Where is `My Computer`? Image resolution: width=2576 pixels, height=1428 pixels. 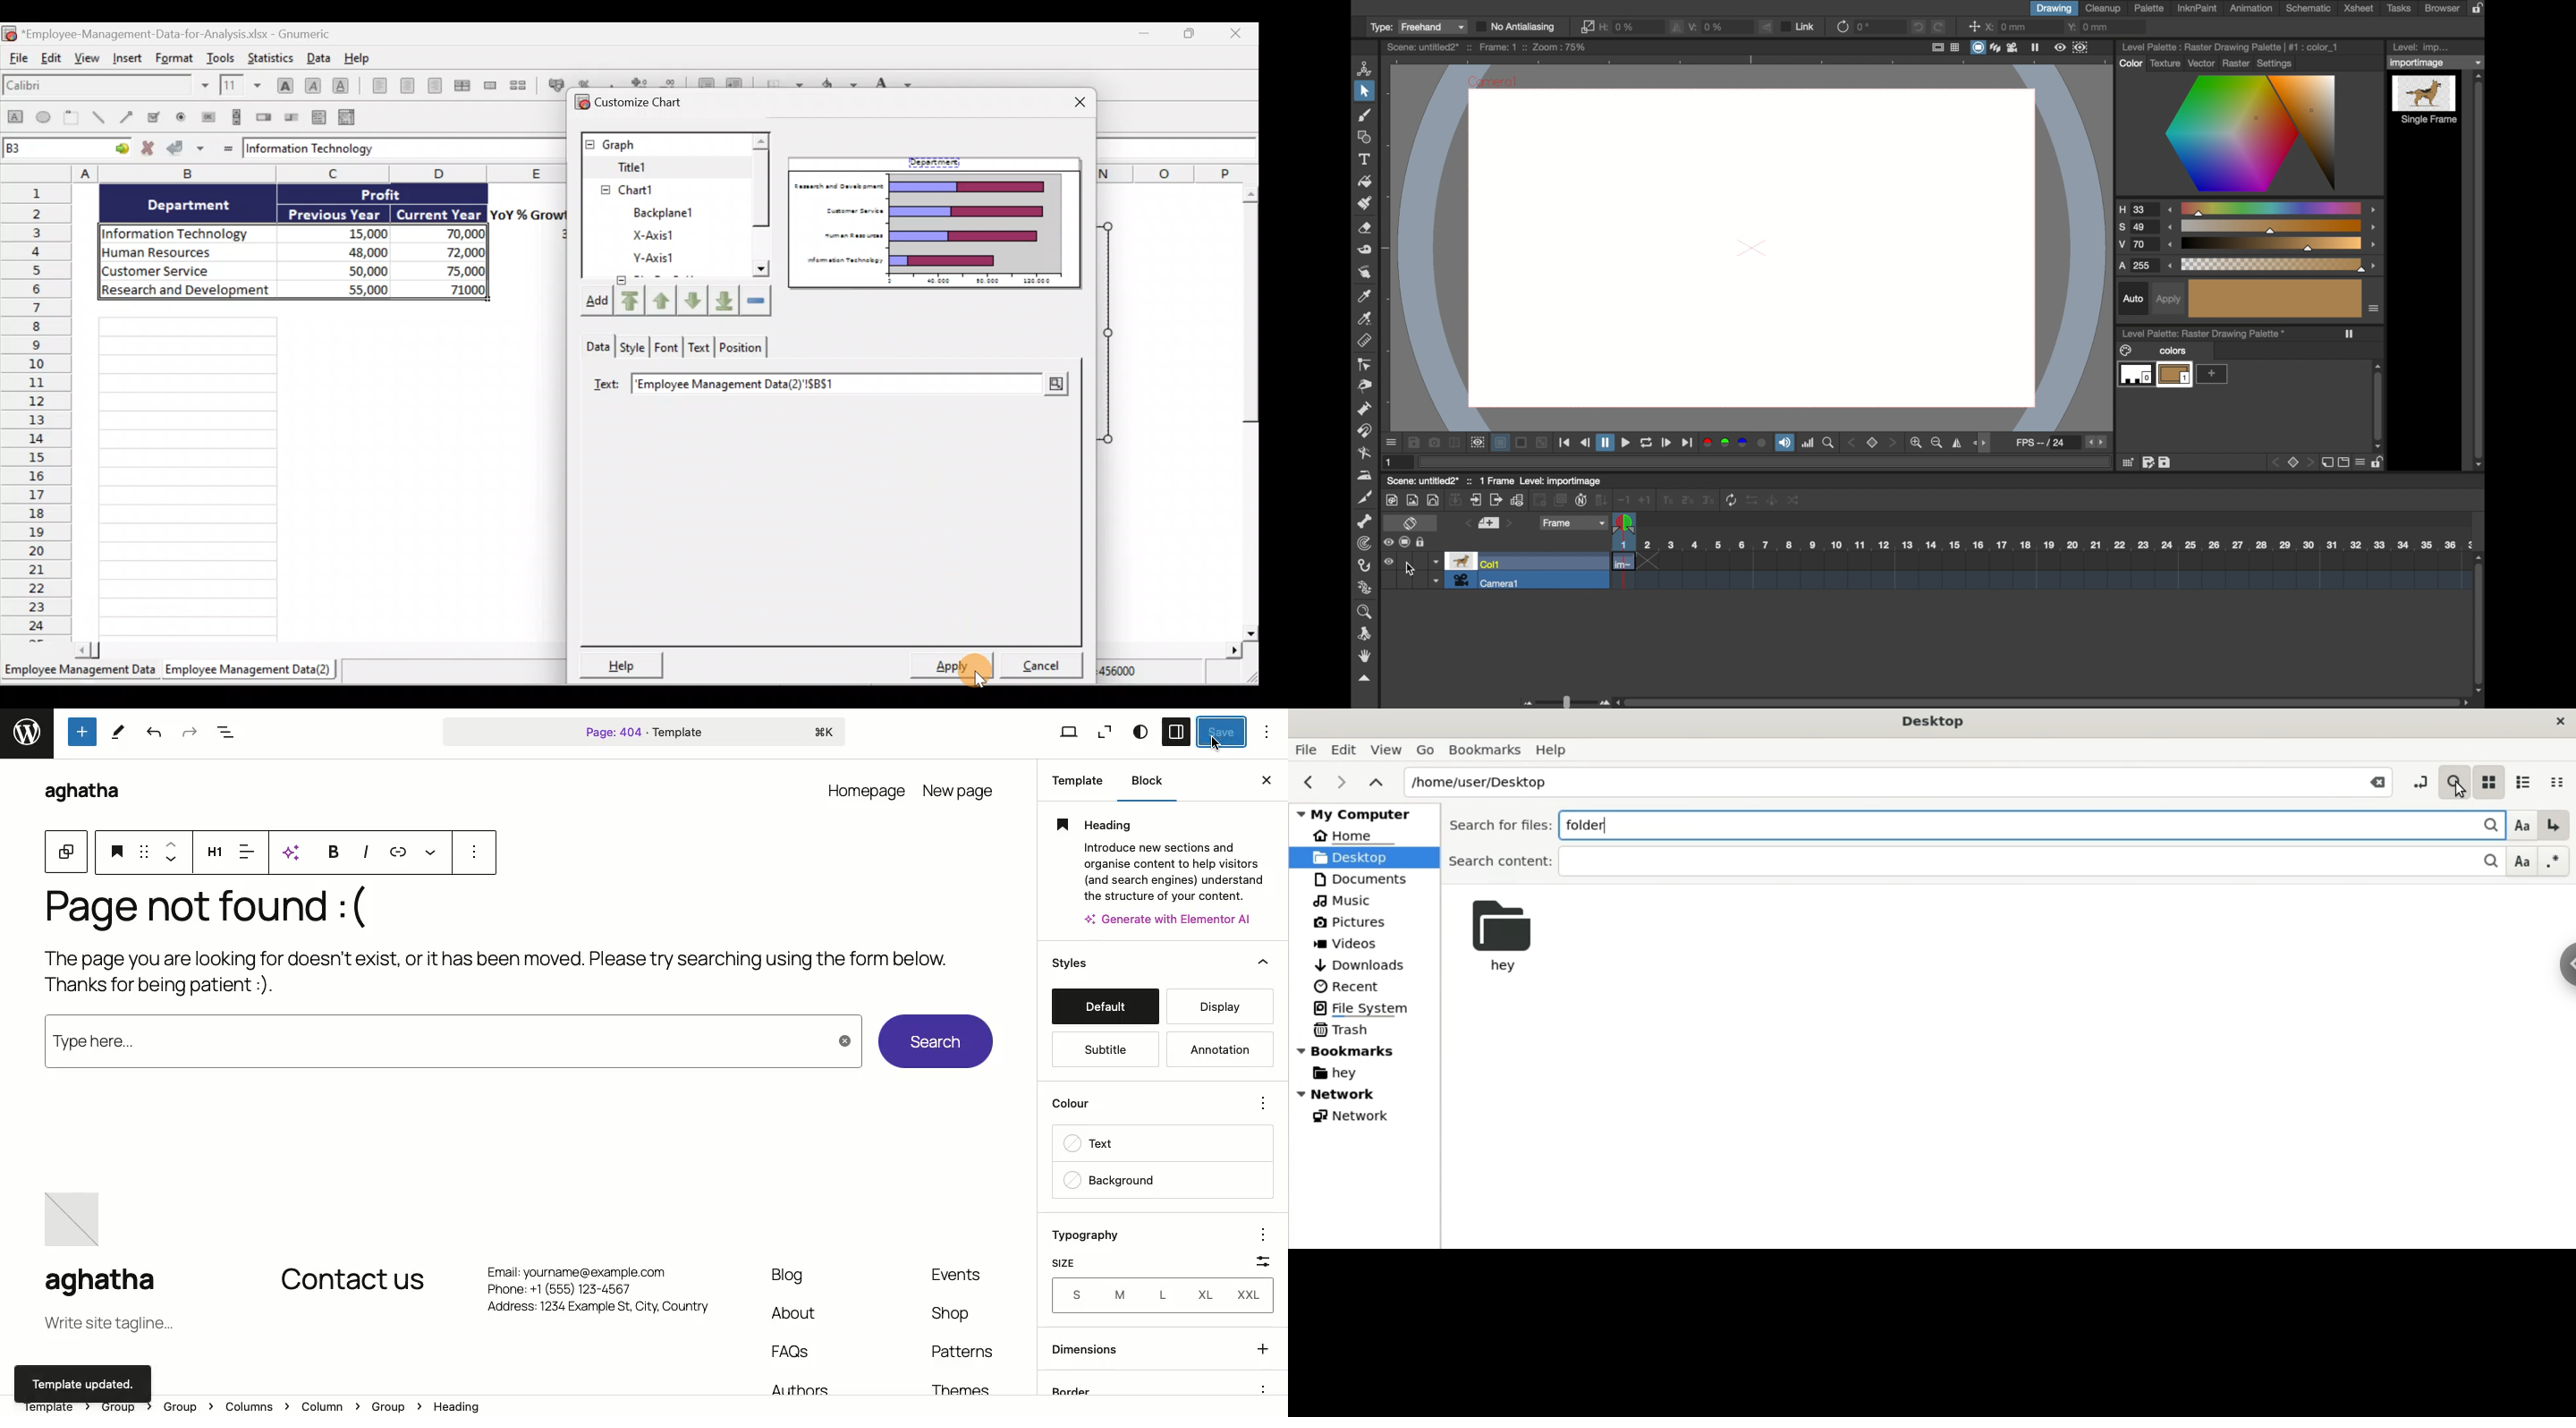
My Computer is located at coordinates (1362, 814).